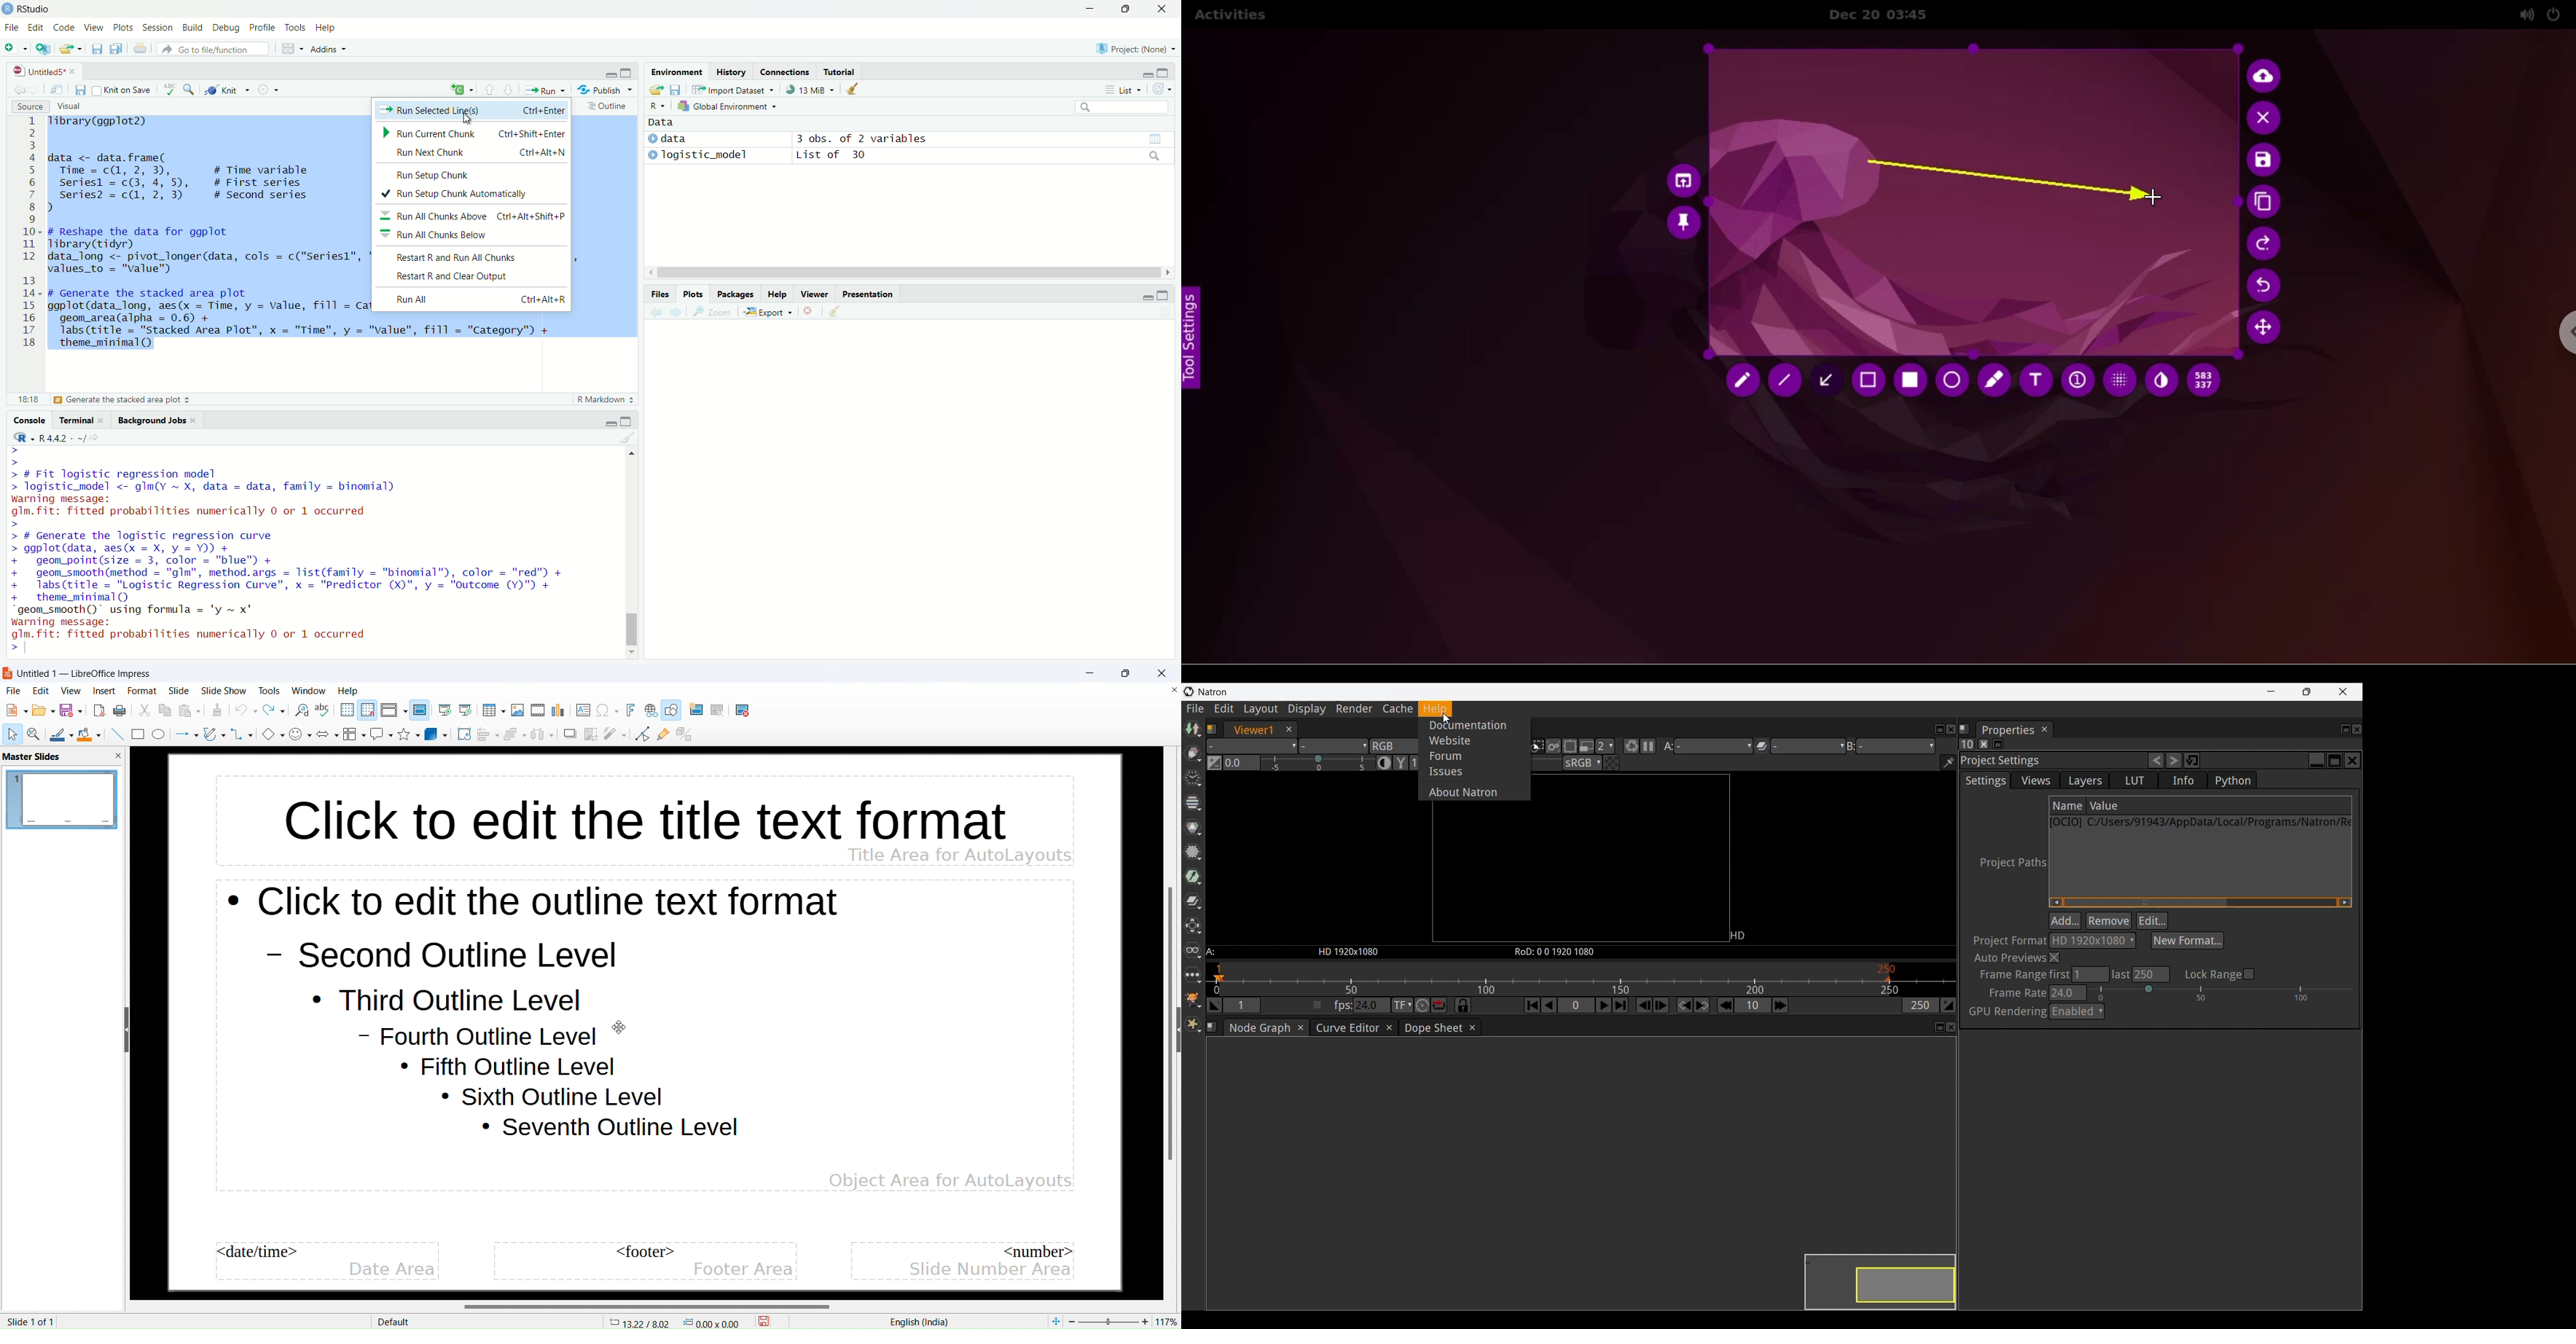 The width and height of the screenshot is (2576, 1344). What do you see at coordinates (124, 402) in the screenshot?
I see `(Top Level) ` at bounding box center [124, 402].